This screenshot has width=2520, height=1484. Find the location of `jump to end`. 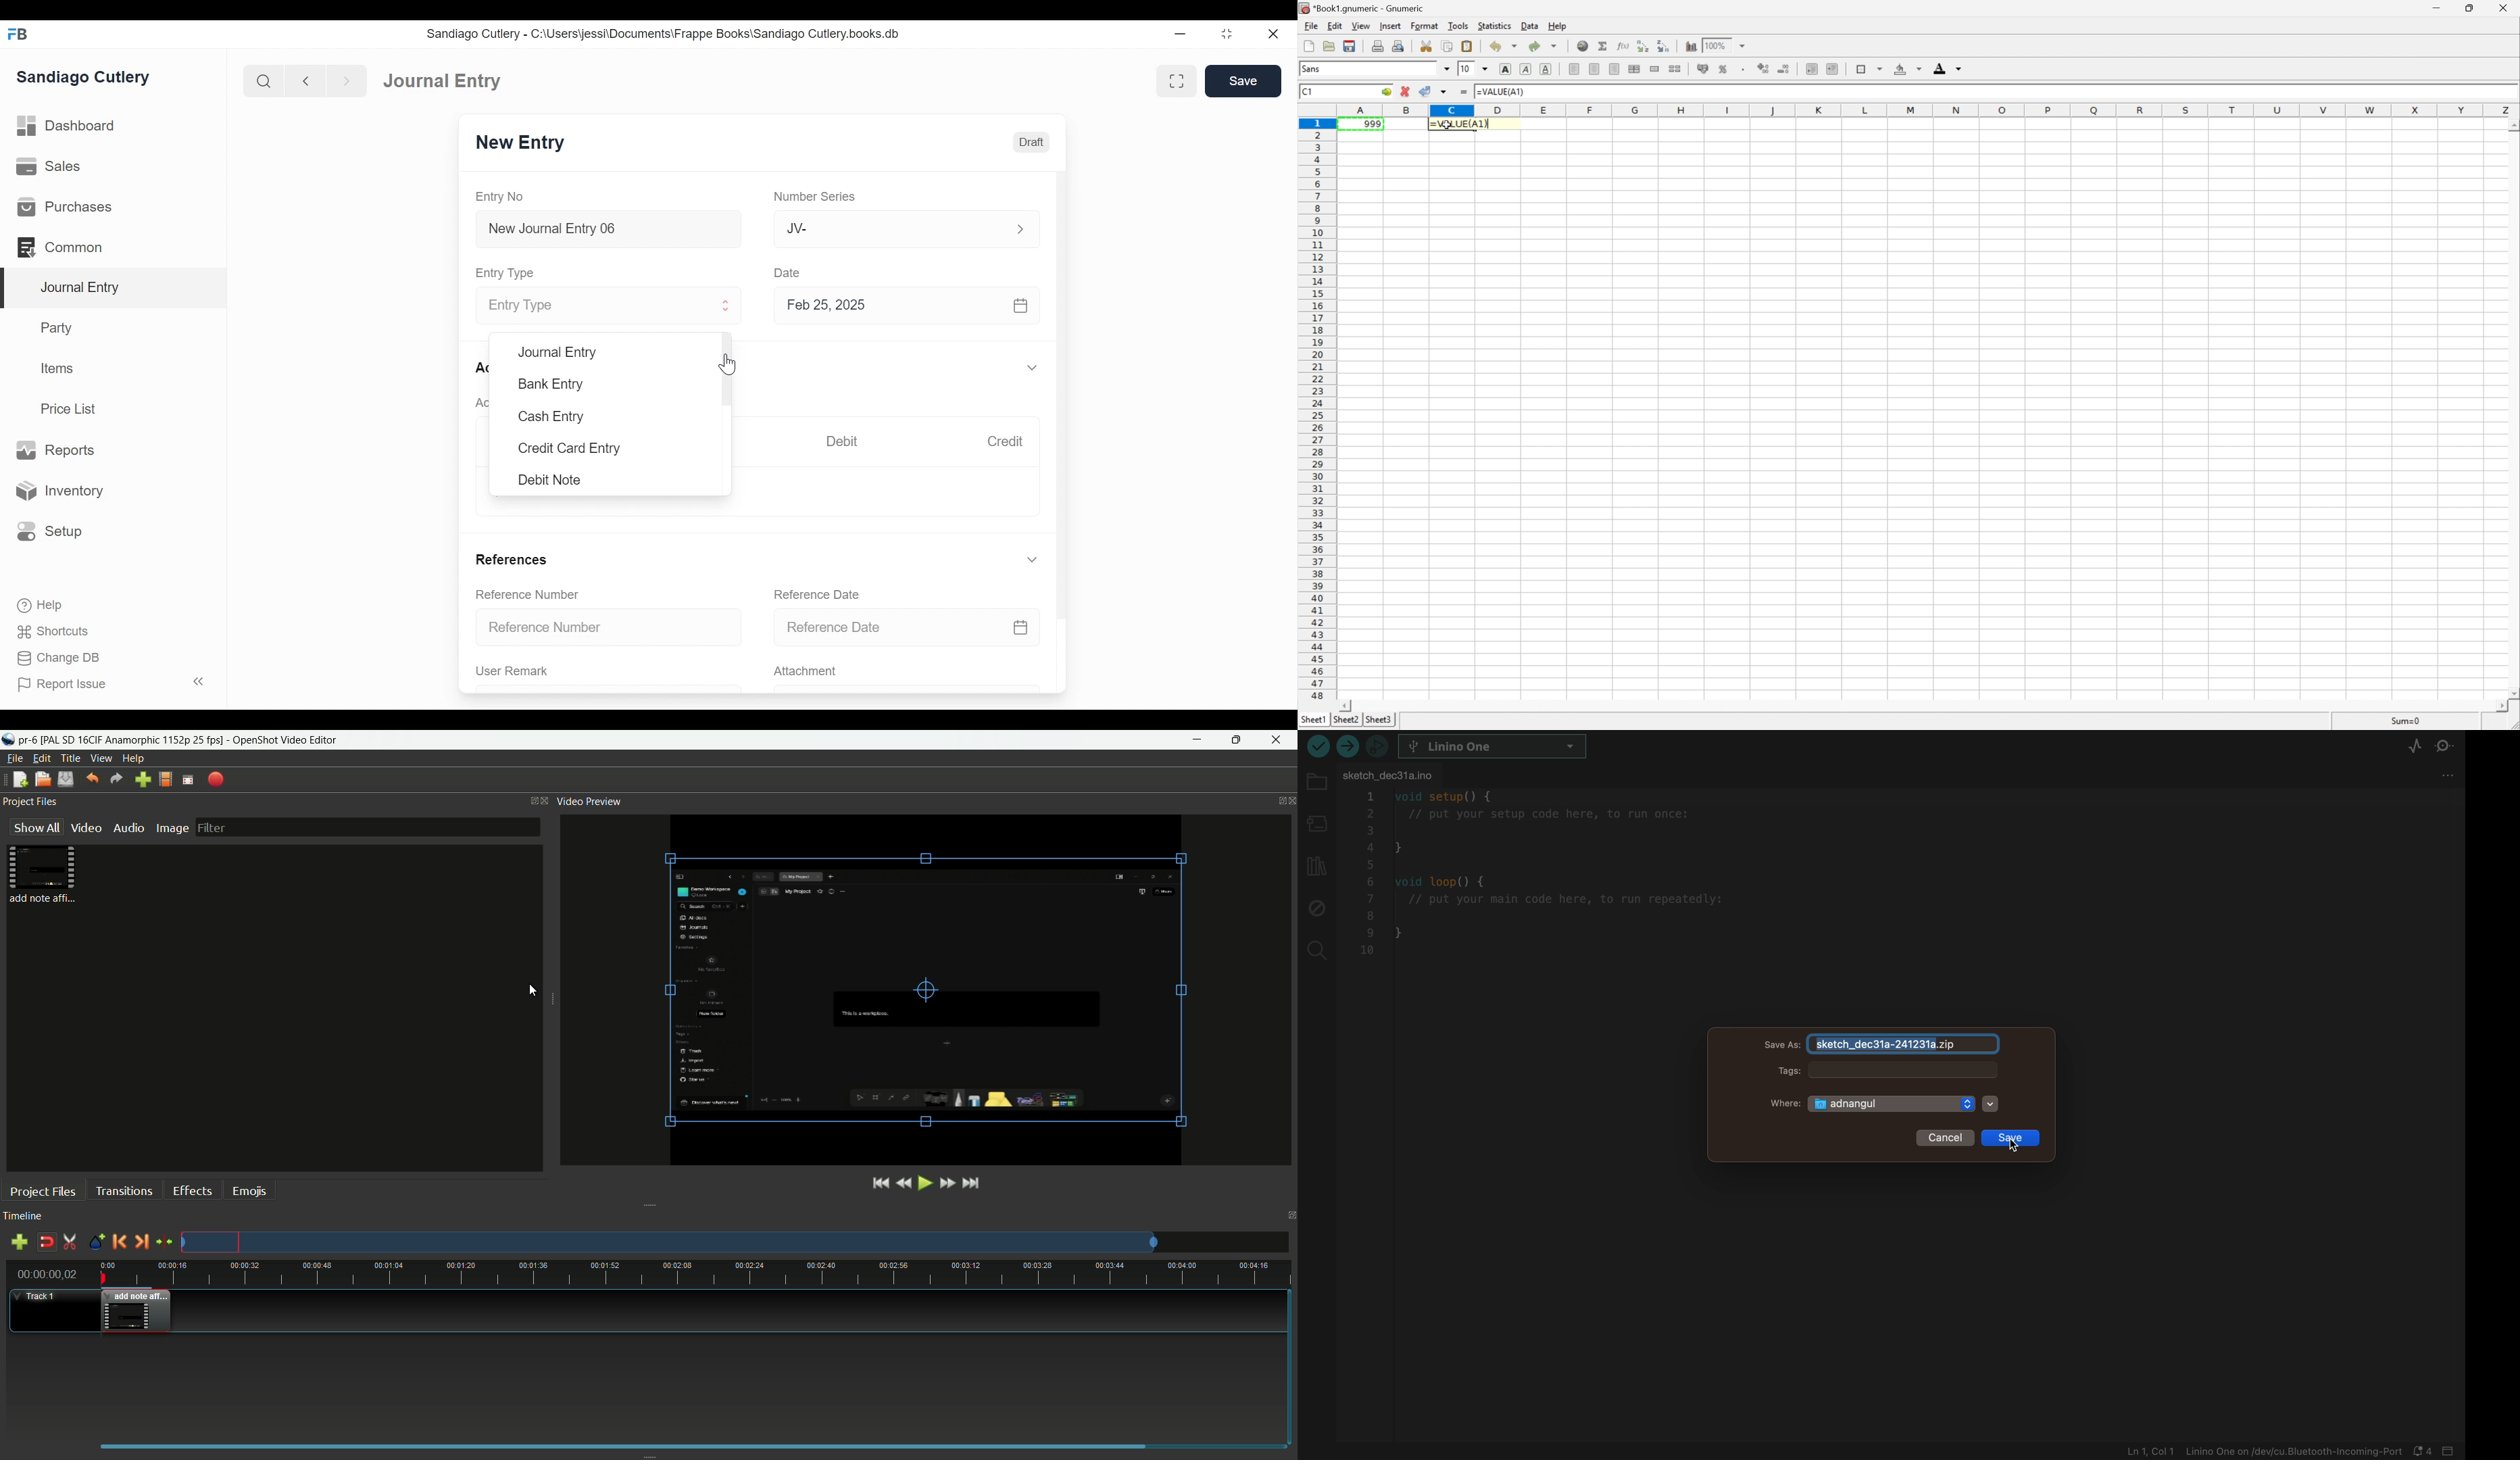

jump to end is located at coordinates (971, 1182).